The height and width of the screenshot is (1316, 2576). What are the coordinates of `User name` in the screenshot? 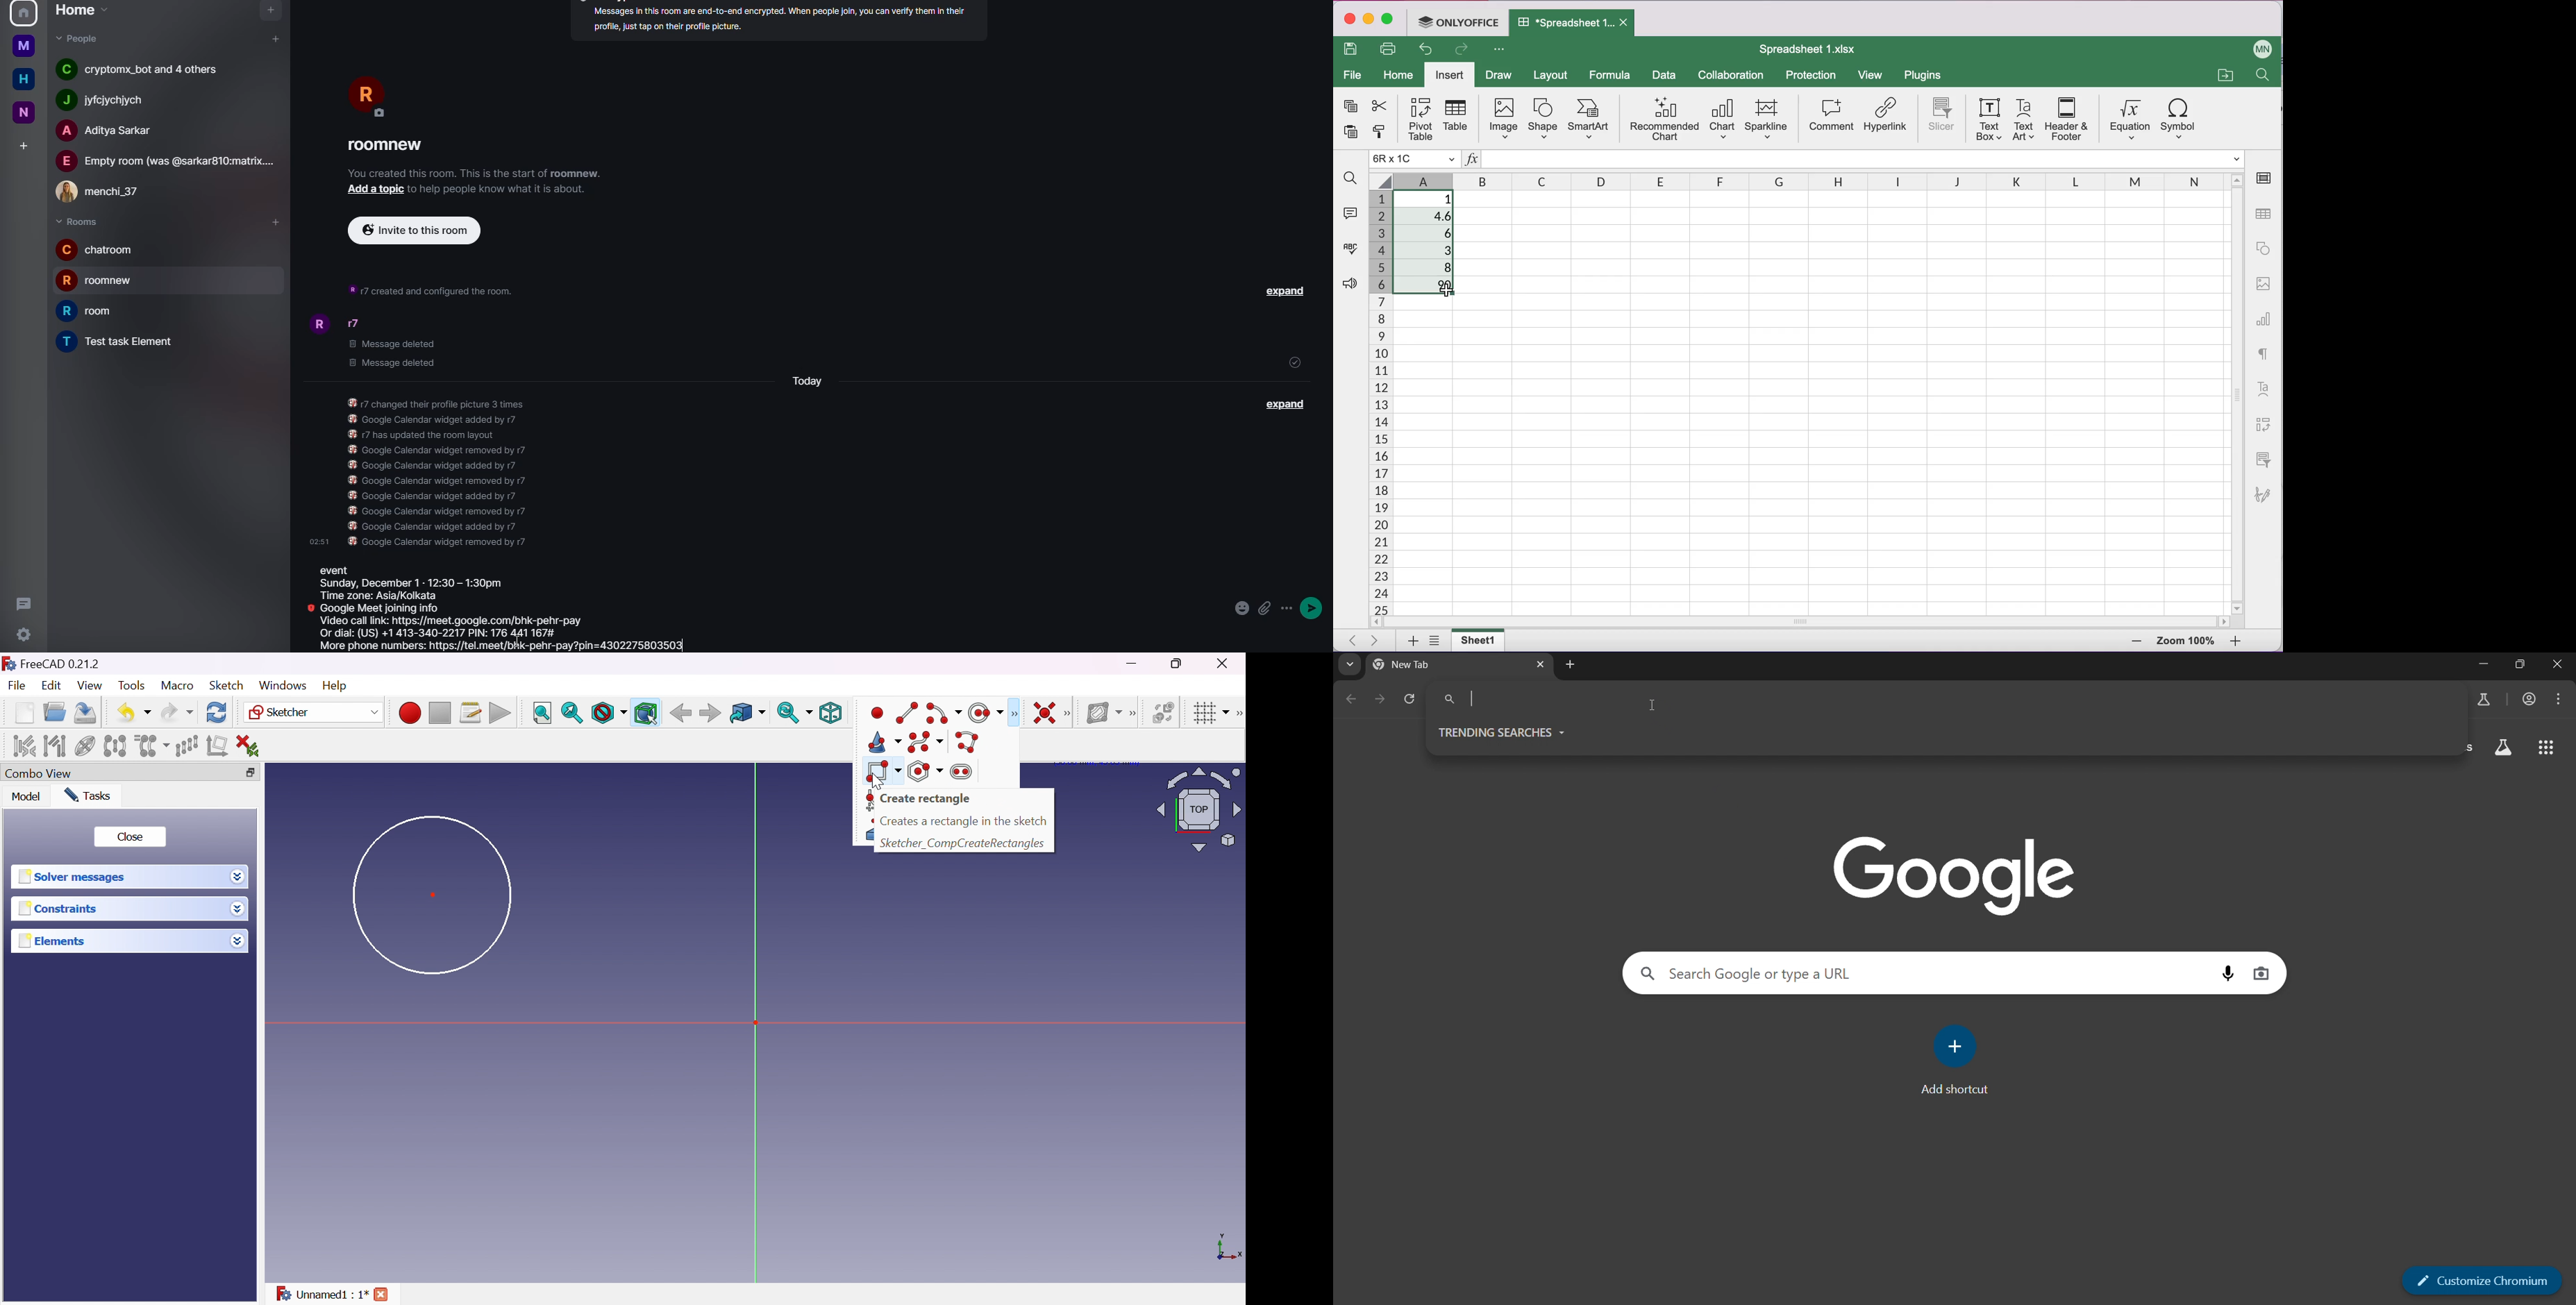 It's located at (2260, 48).